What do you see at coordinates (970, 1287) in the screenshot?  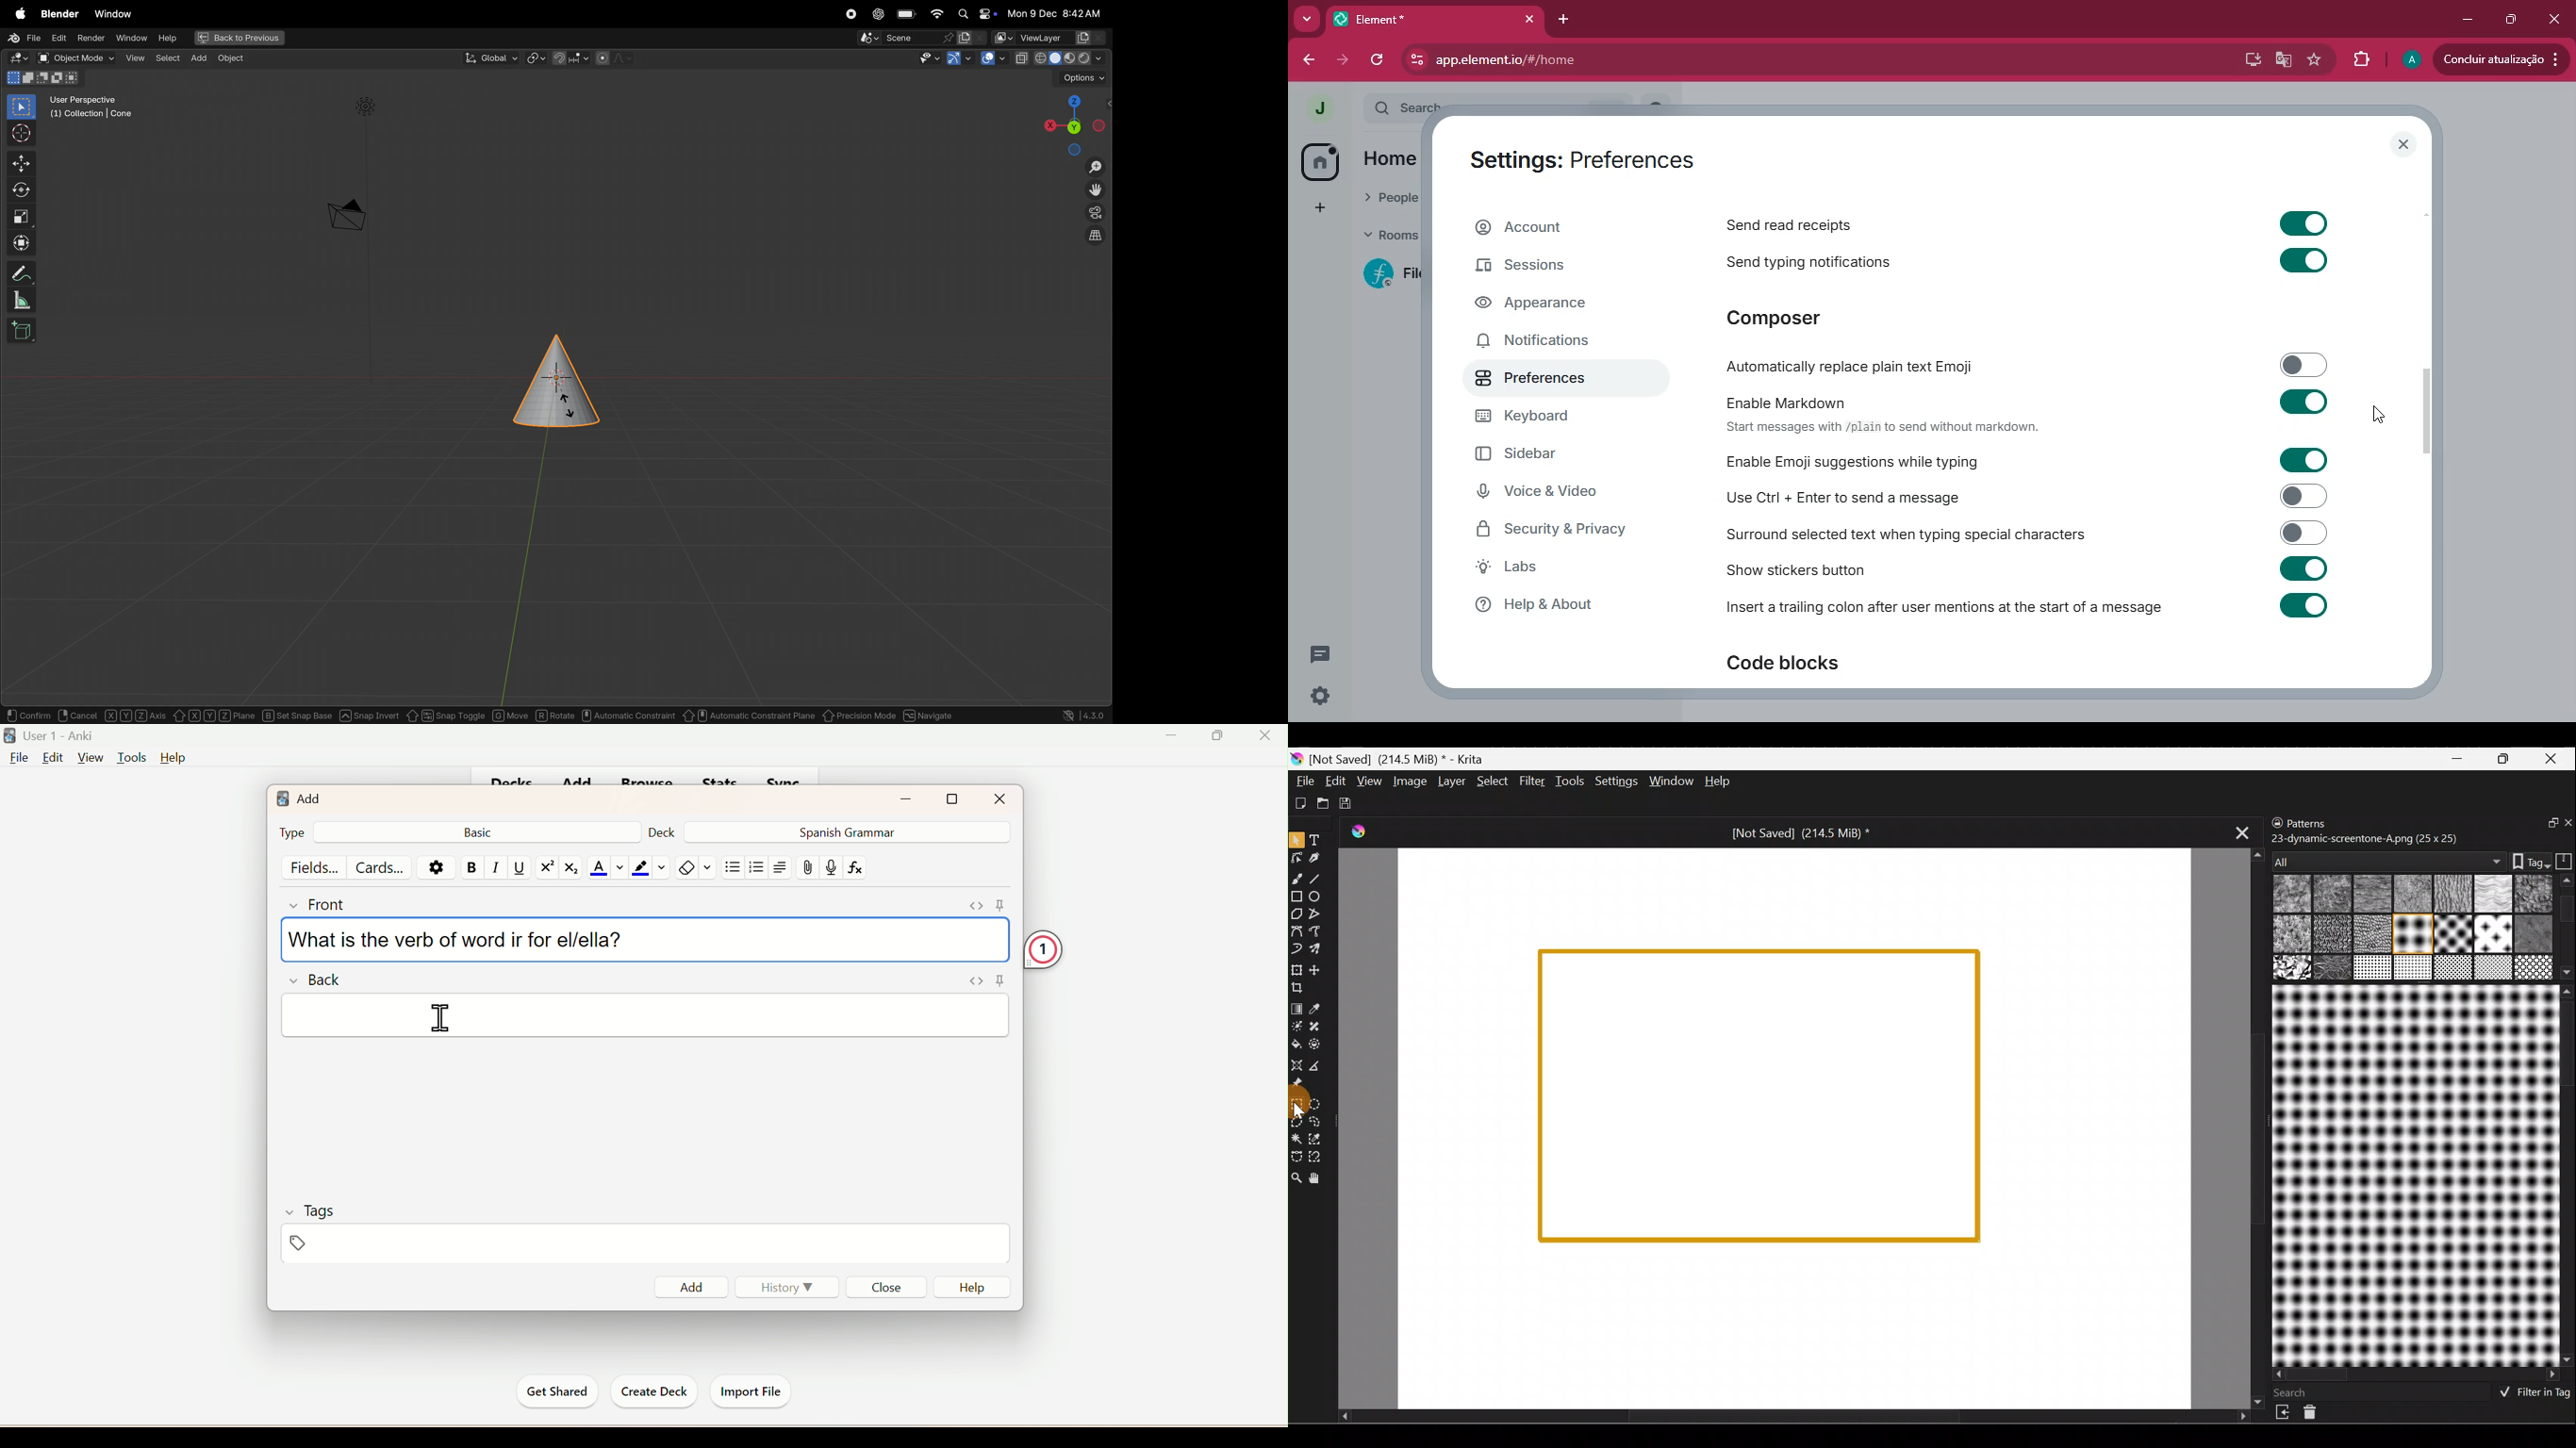 I see `Help` at bounding box center [970, 1287].